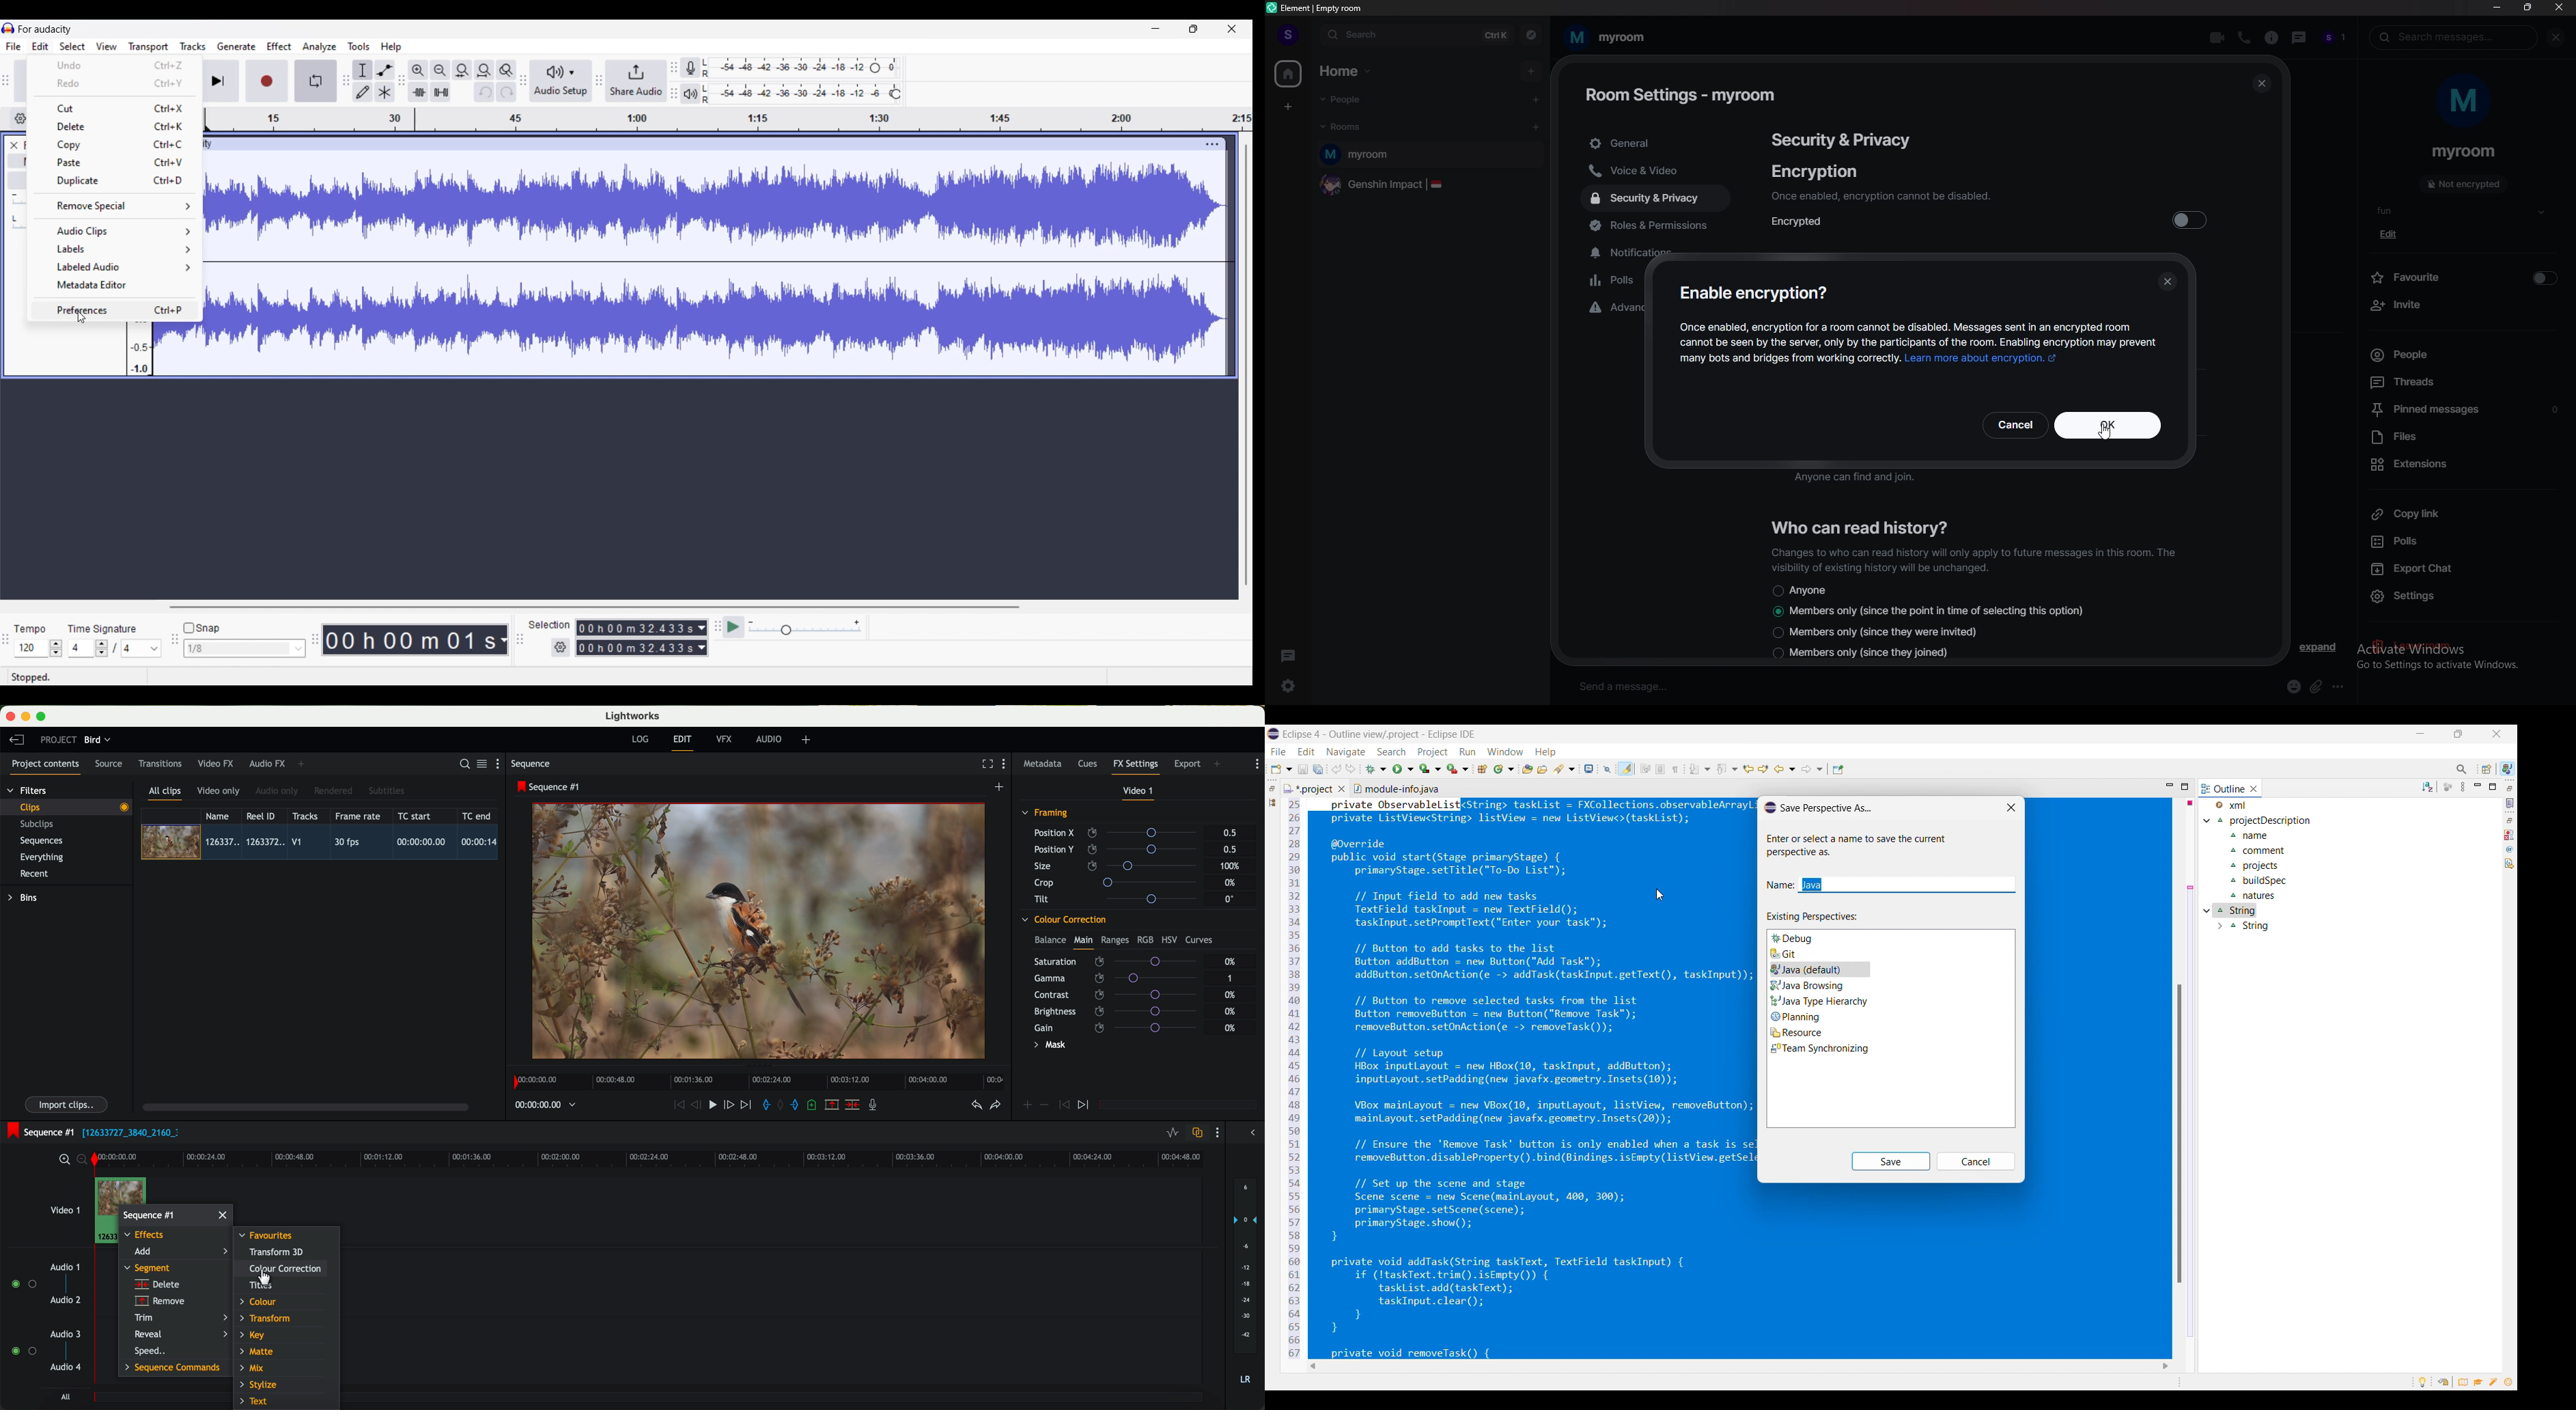 The image size is (2576, 1428). What do you see at coordinates (183, 1334) in the screenshot?
I see `reveal` at bounding box center [183, 1334].